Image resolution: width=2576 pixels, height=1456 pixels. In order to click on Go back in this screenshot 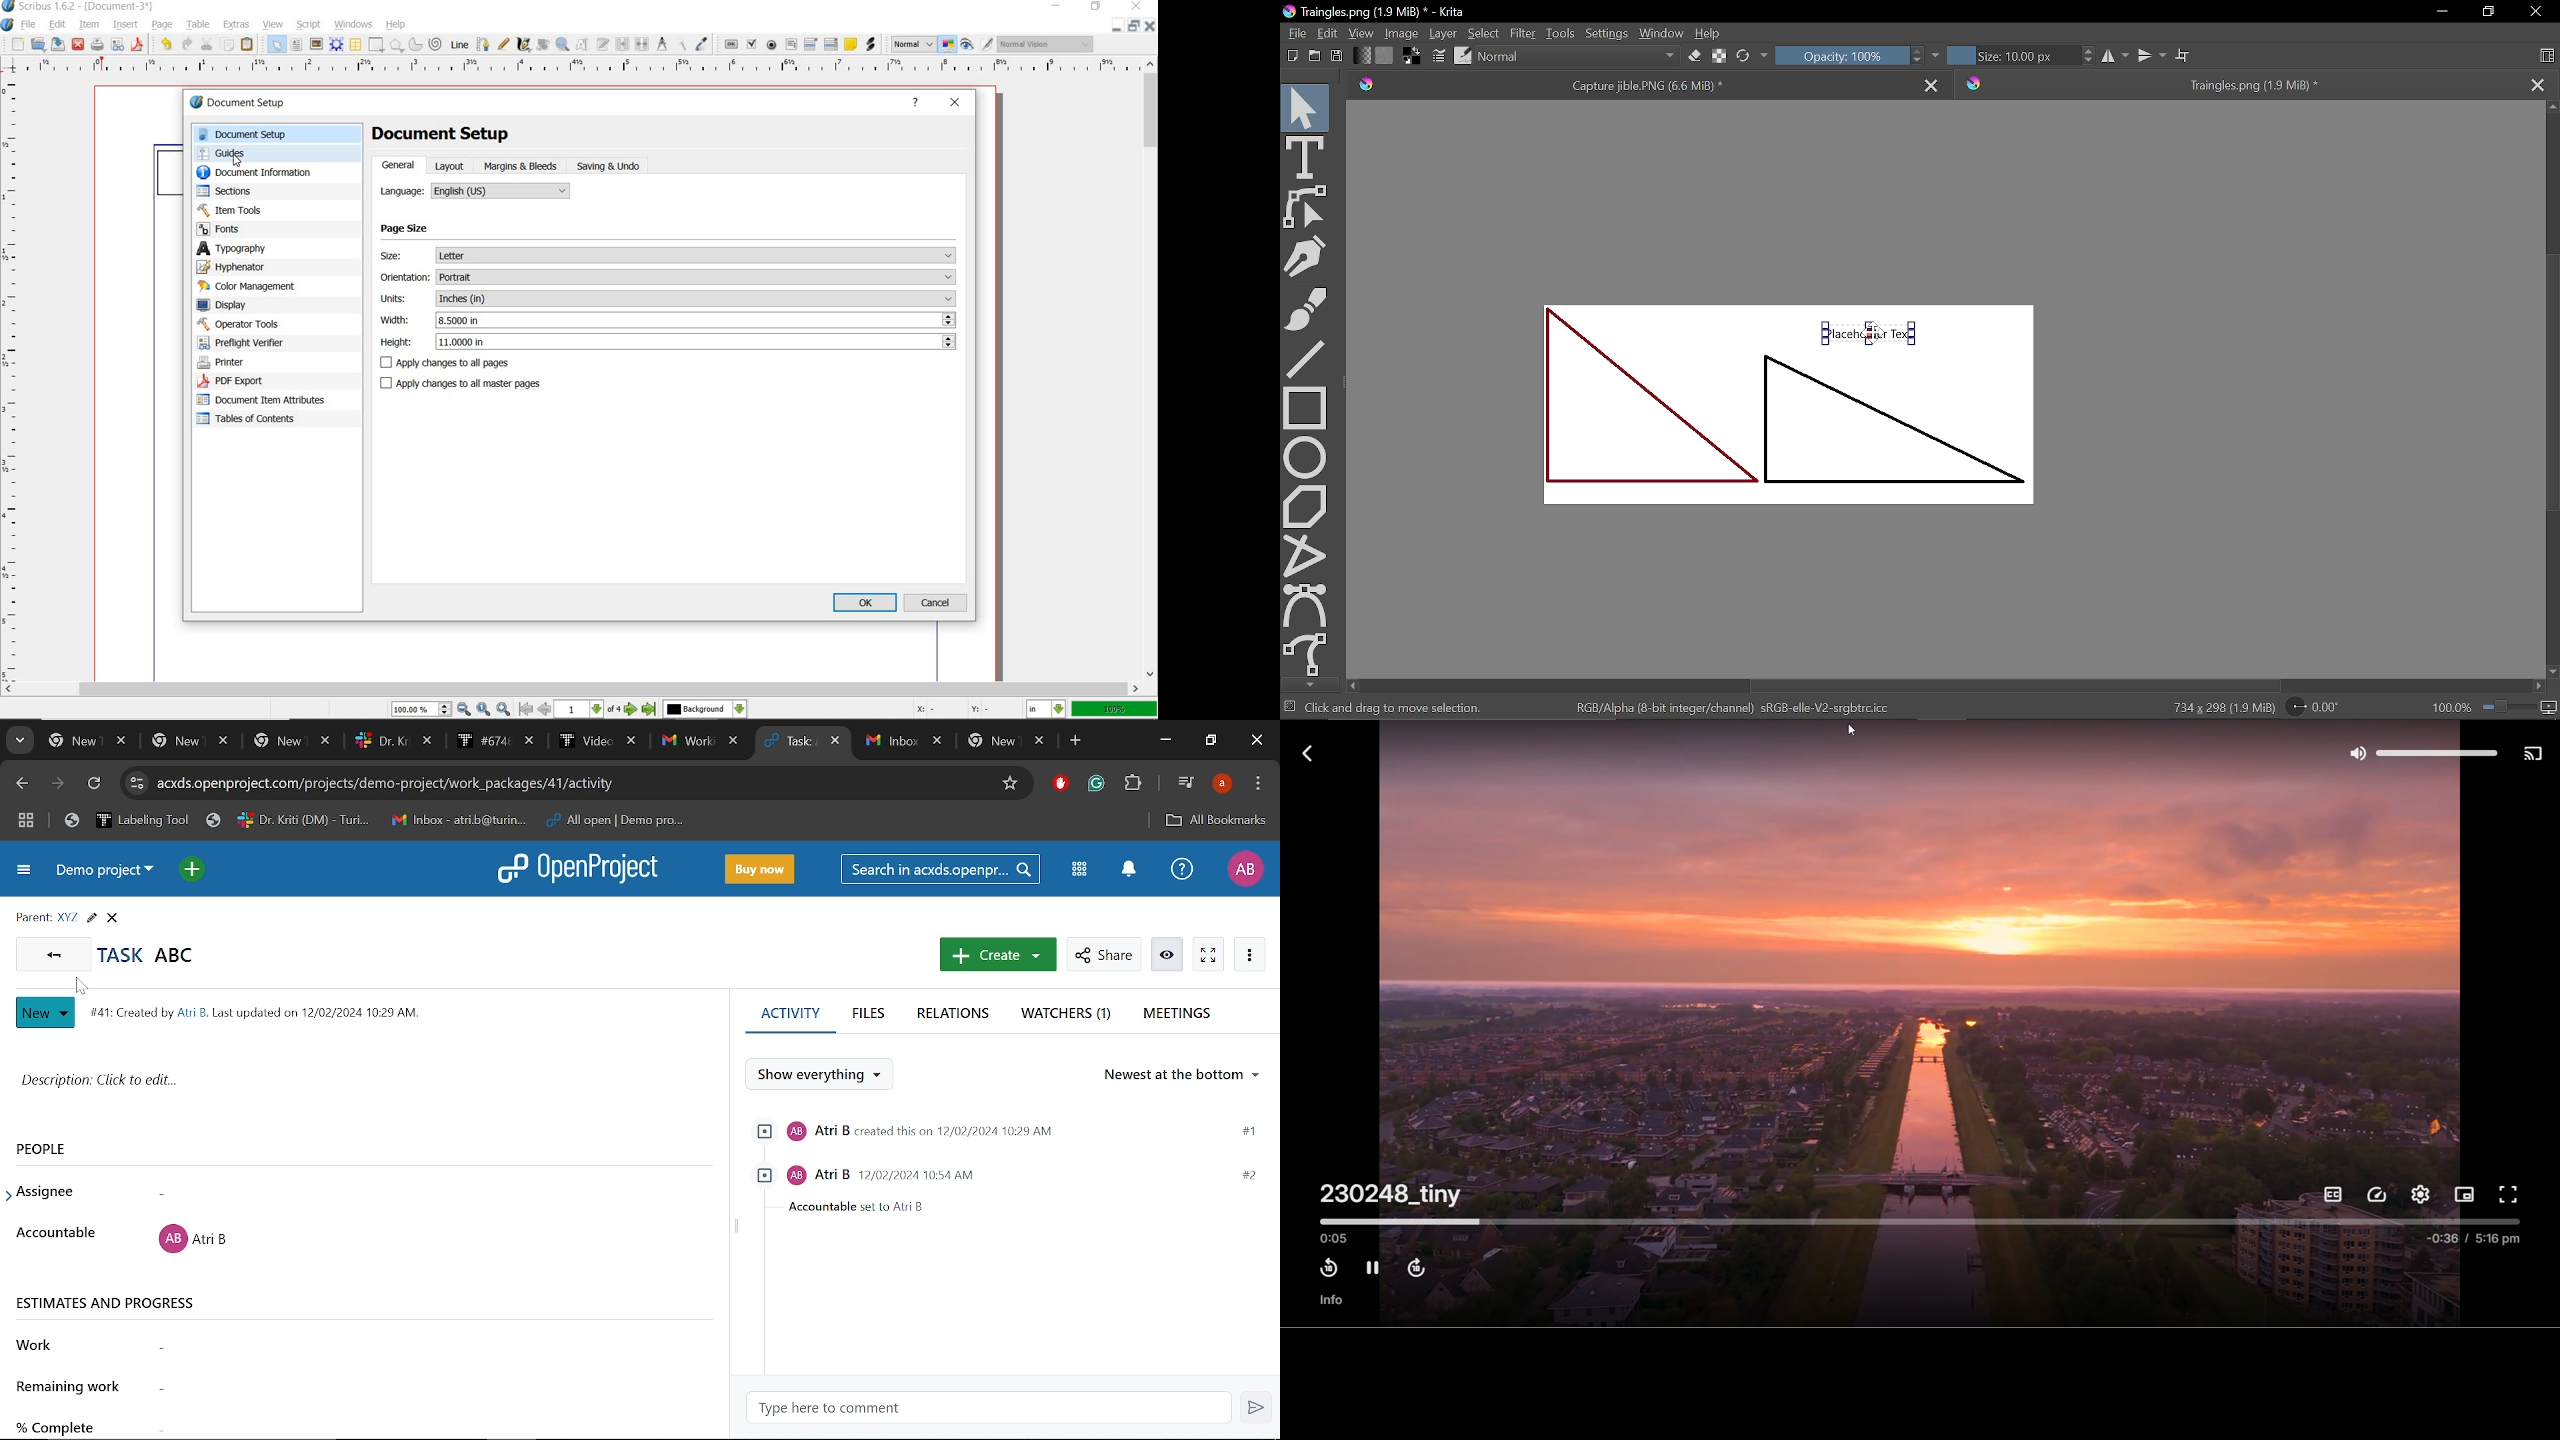, I will do `click(51, 953)`.